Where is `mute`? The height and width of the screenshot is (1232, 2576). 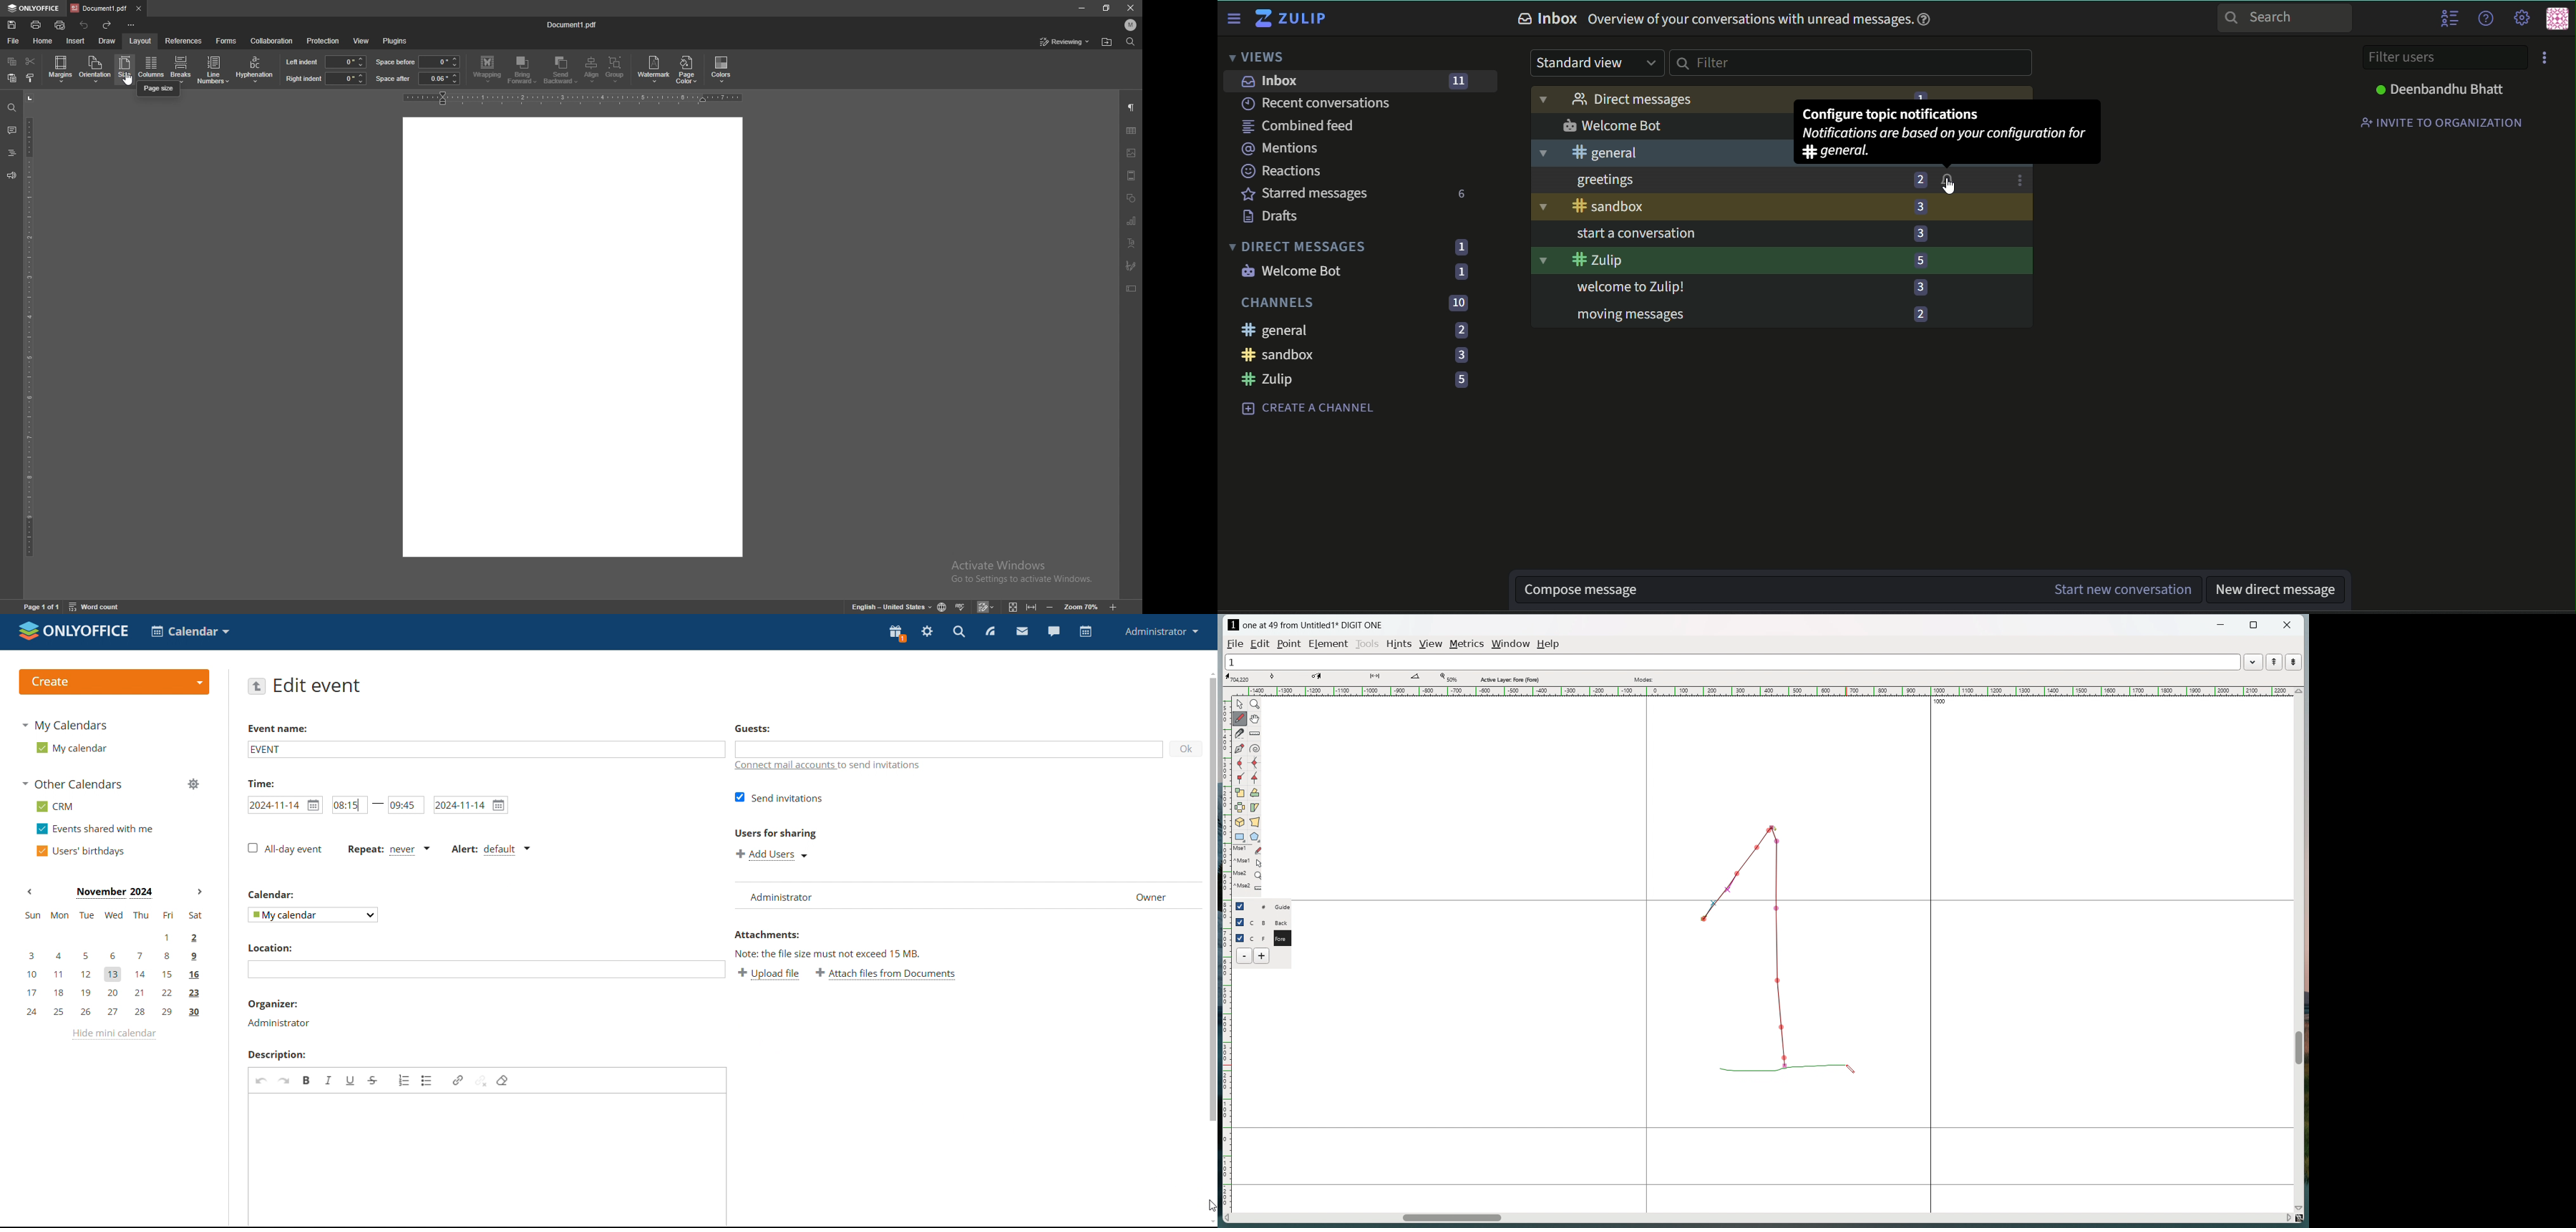 mute is located at coordinates (1947, 180).